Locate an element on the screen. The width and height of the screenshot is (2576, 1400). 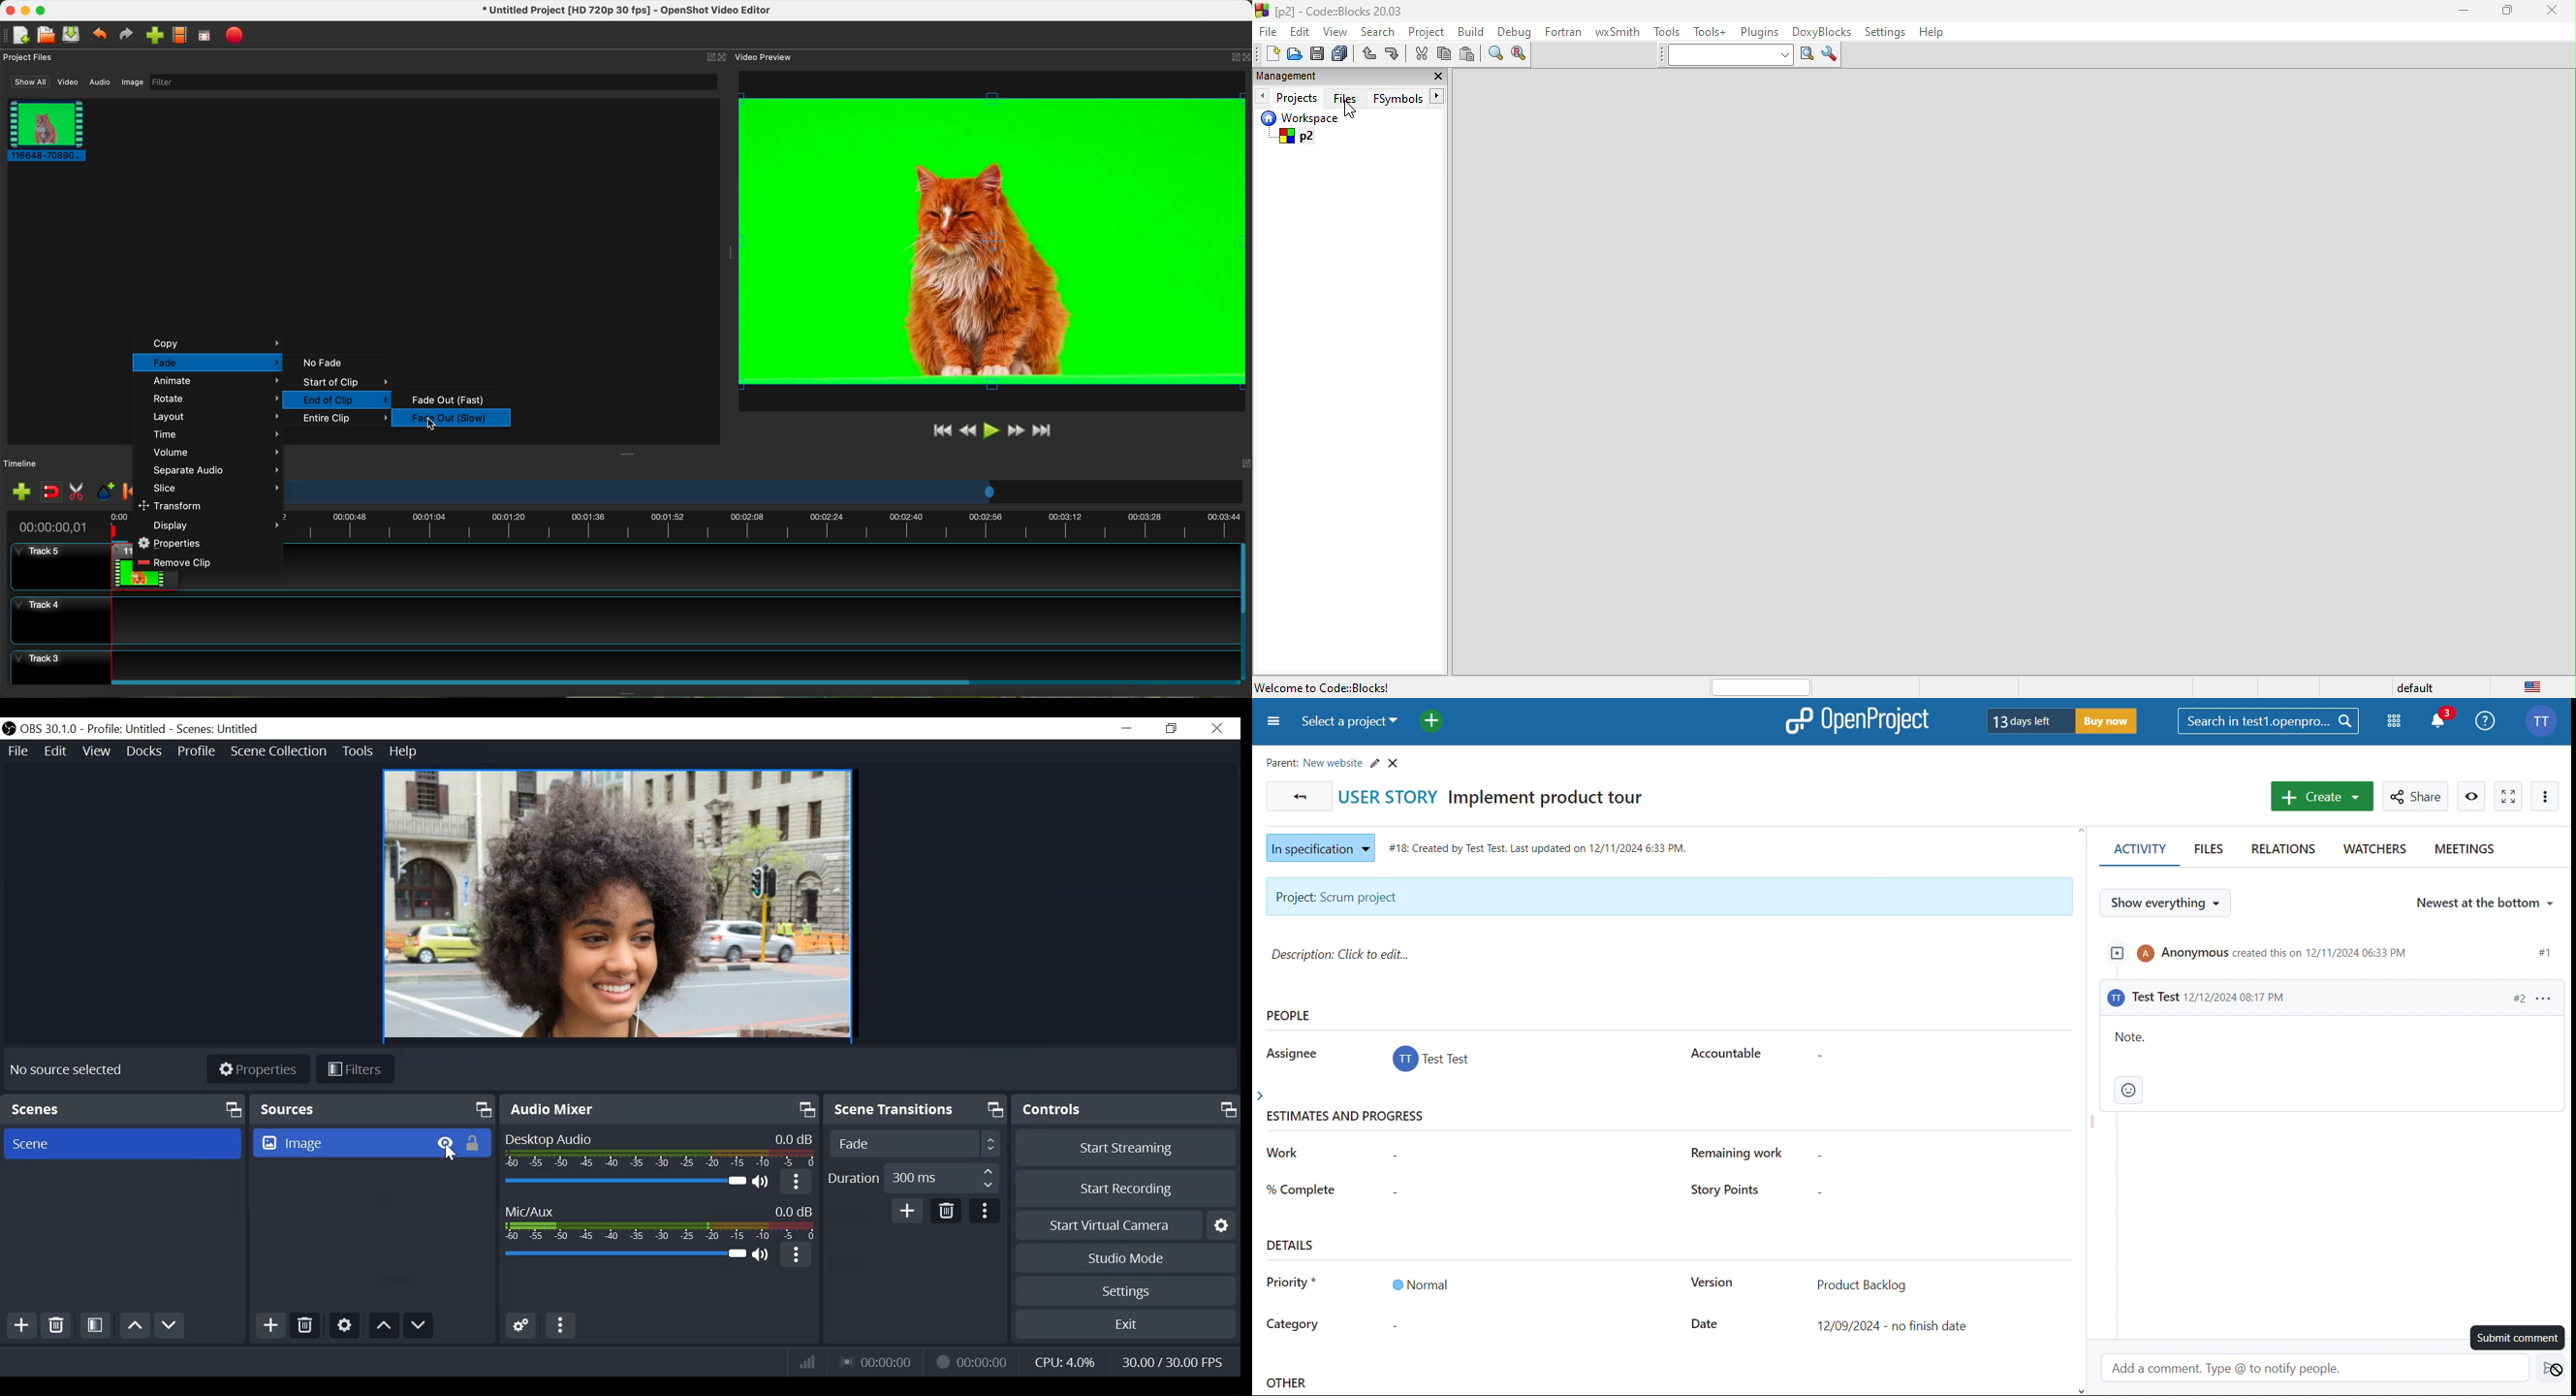
more options is located at coordinates (796, 1180).